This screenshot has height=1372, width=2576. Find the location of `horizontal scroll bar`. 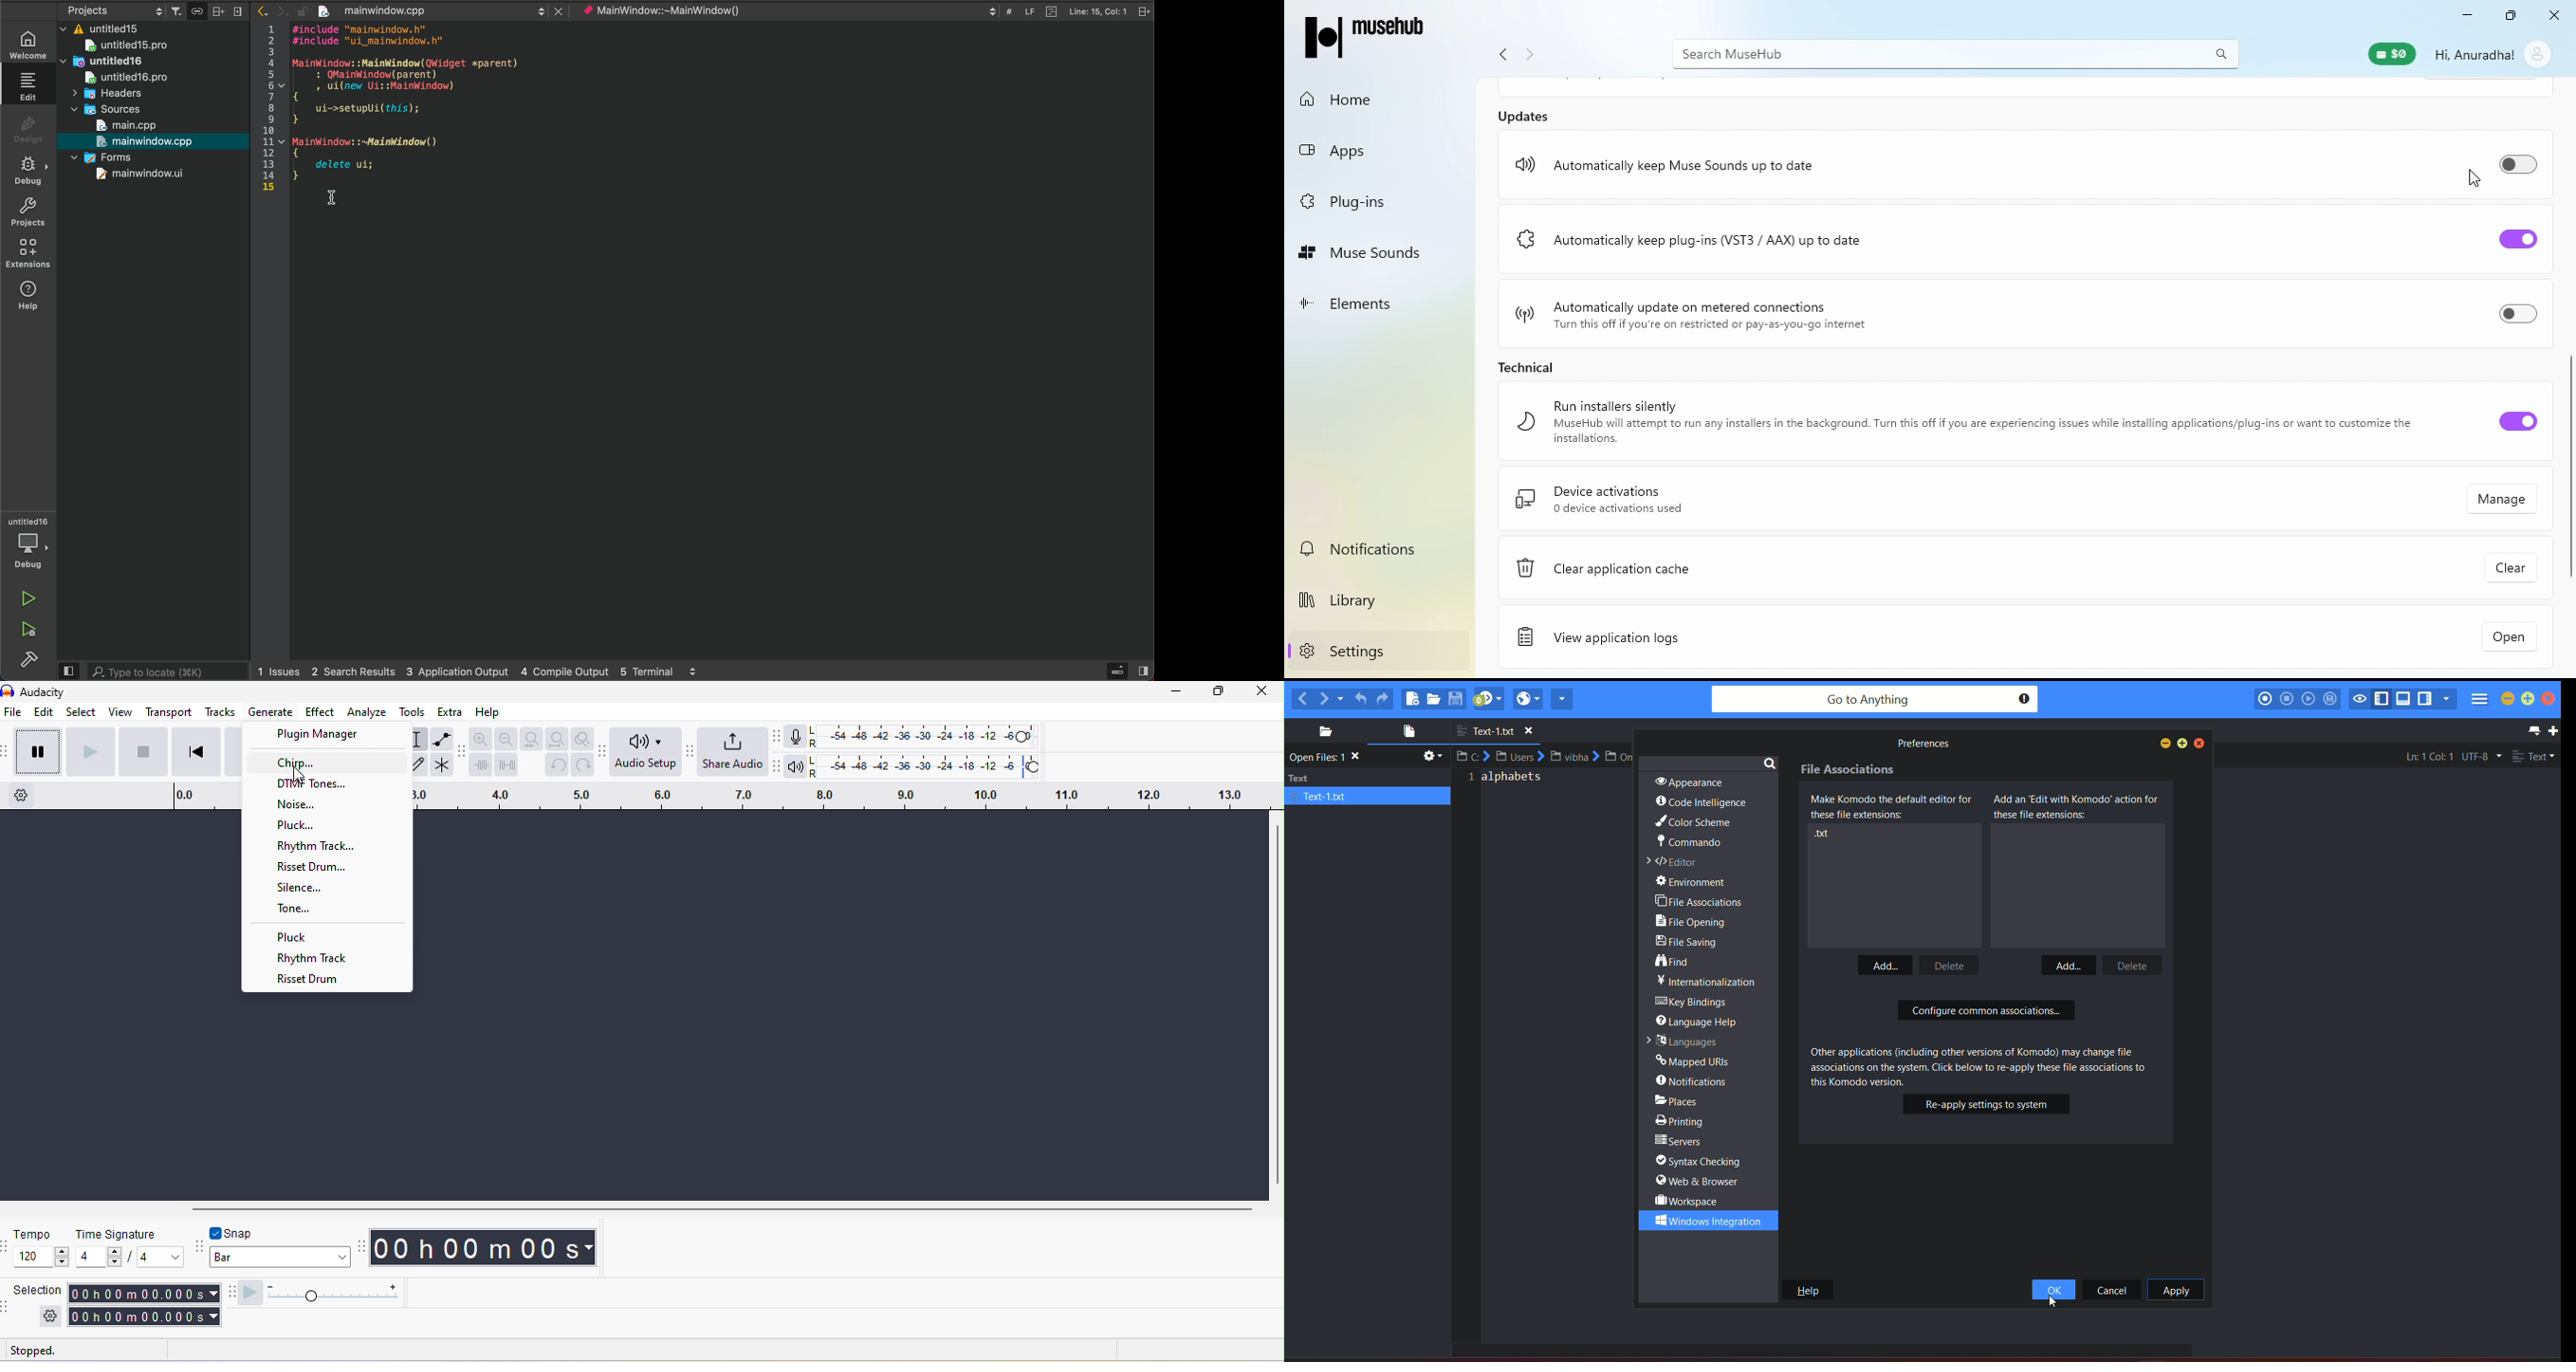

horizontal scroll bar is located at coordinates (722, 1207).